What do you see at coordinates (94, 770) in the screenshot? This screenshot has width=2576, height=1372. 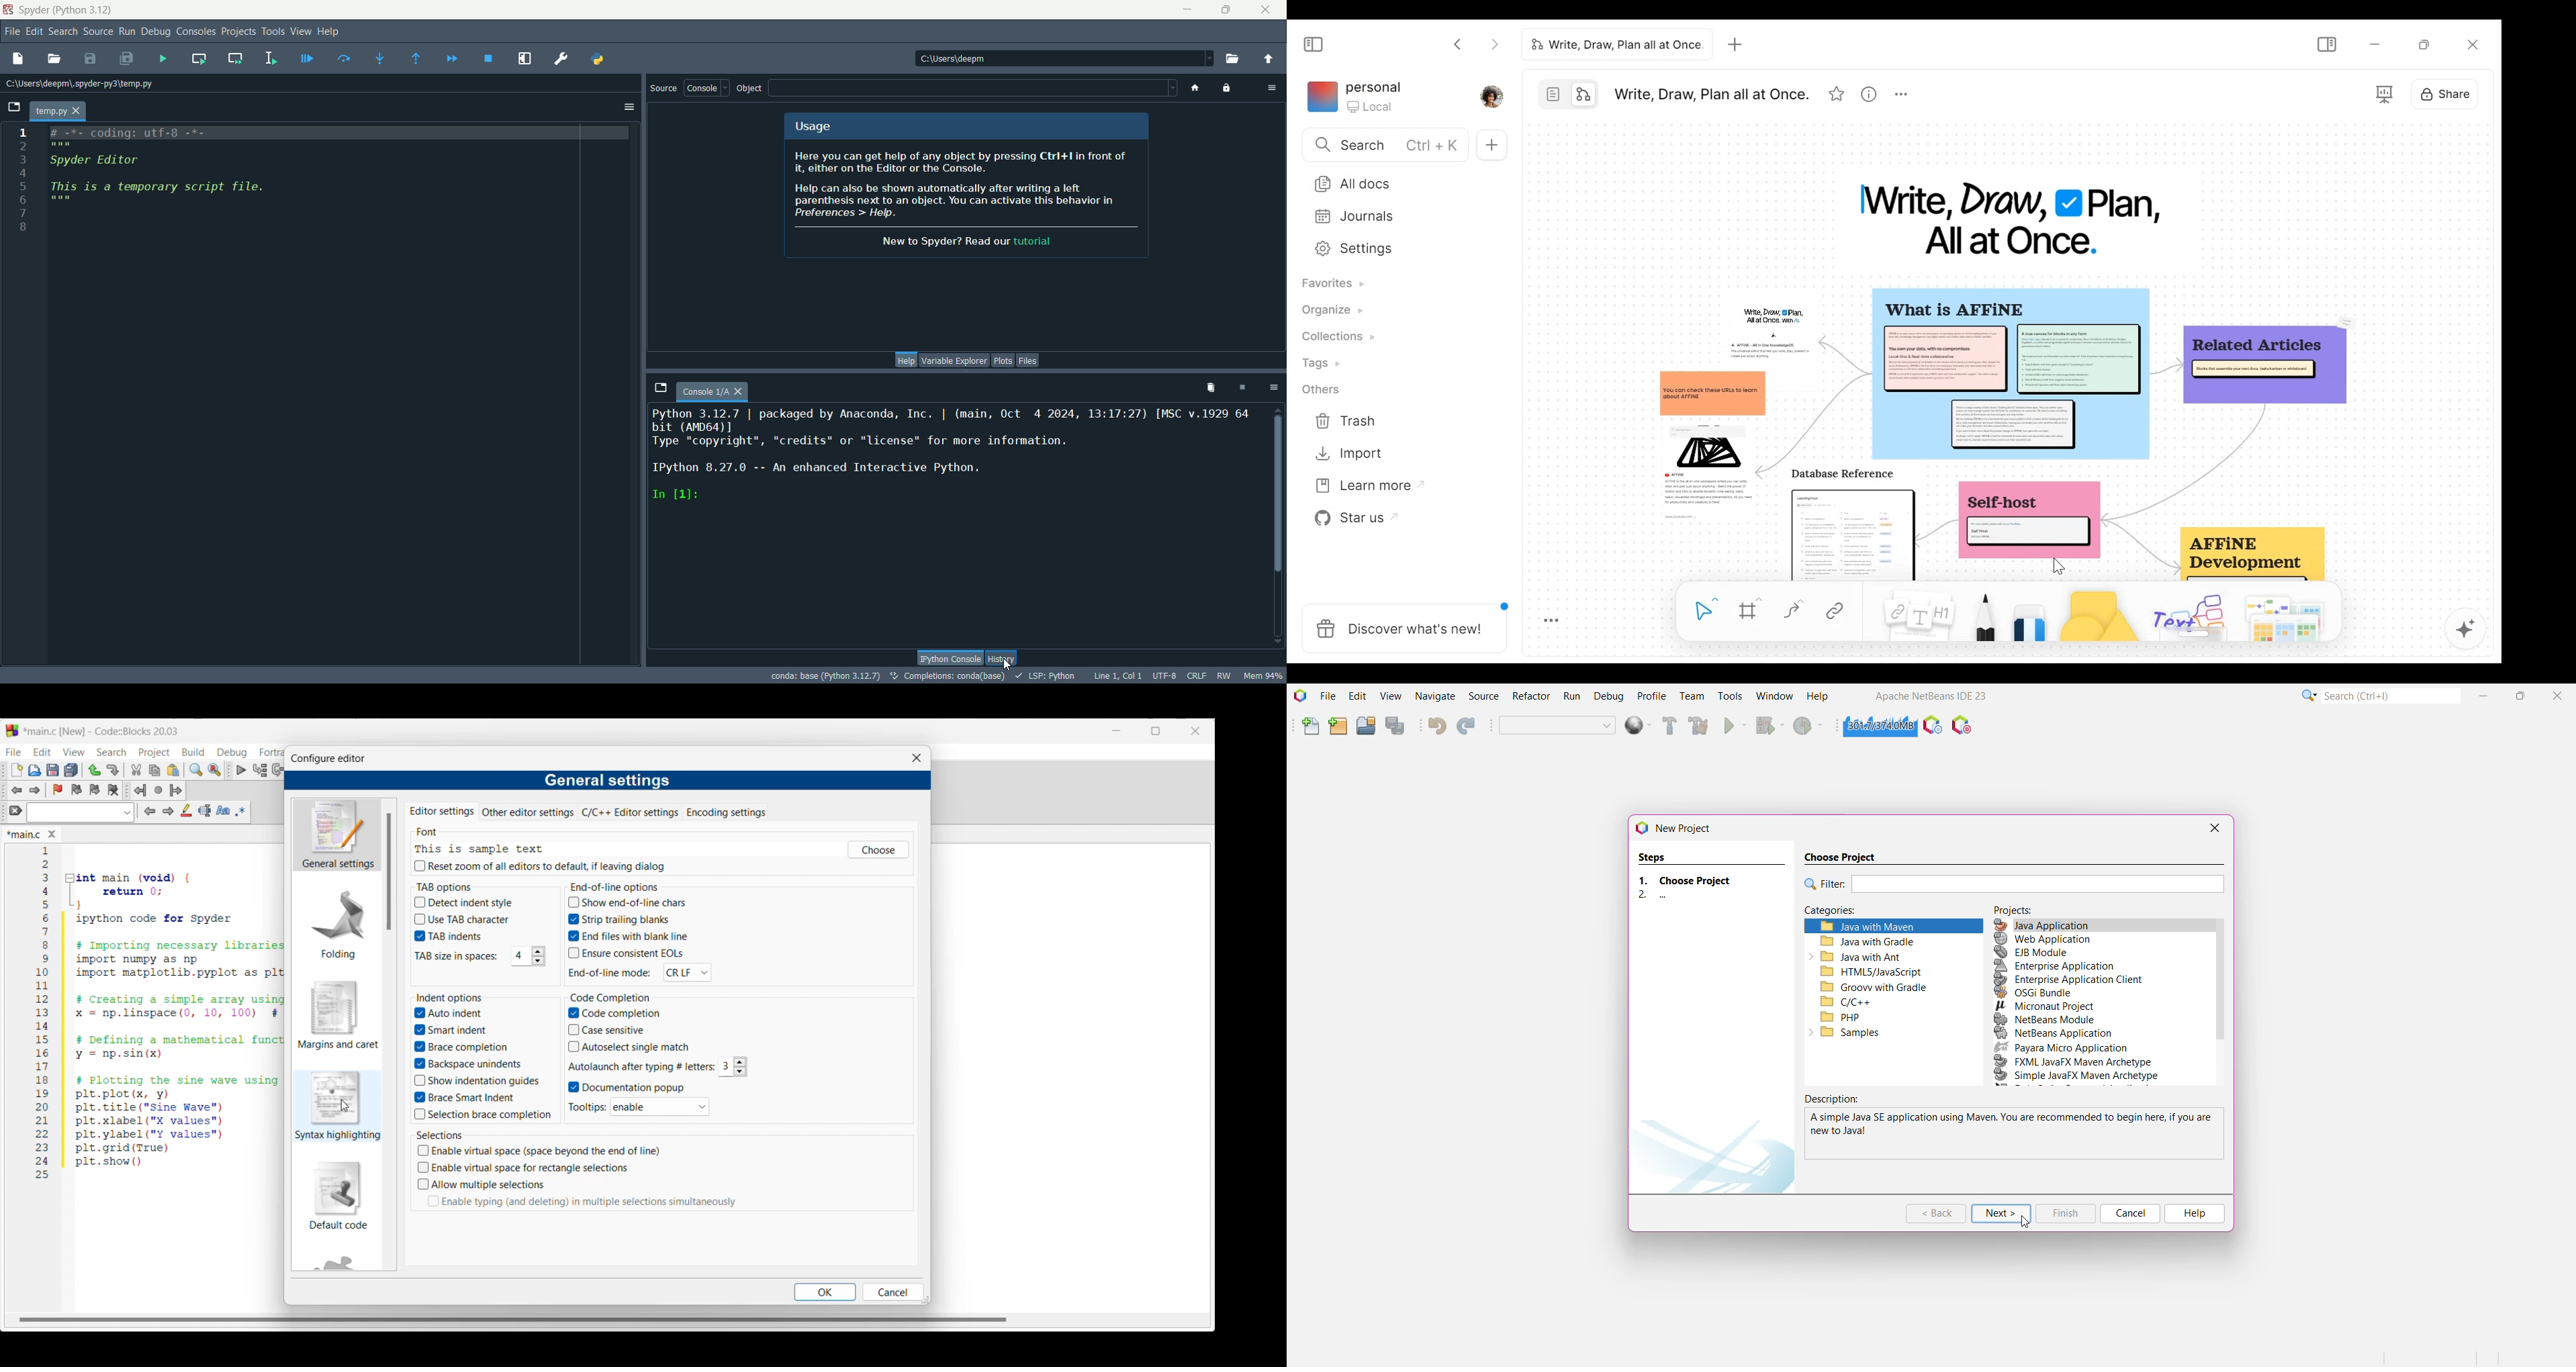 I see `Undo` at bounding box center [94, 770].